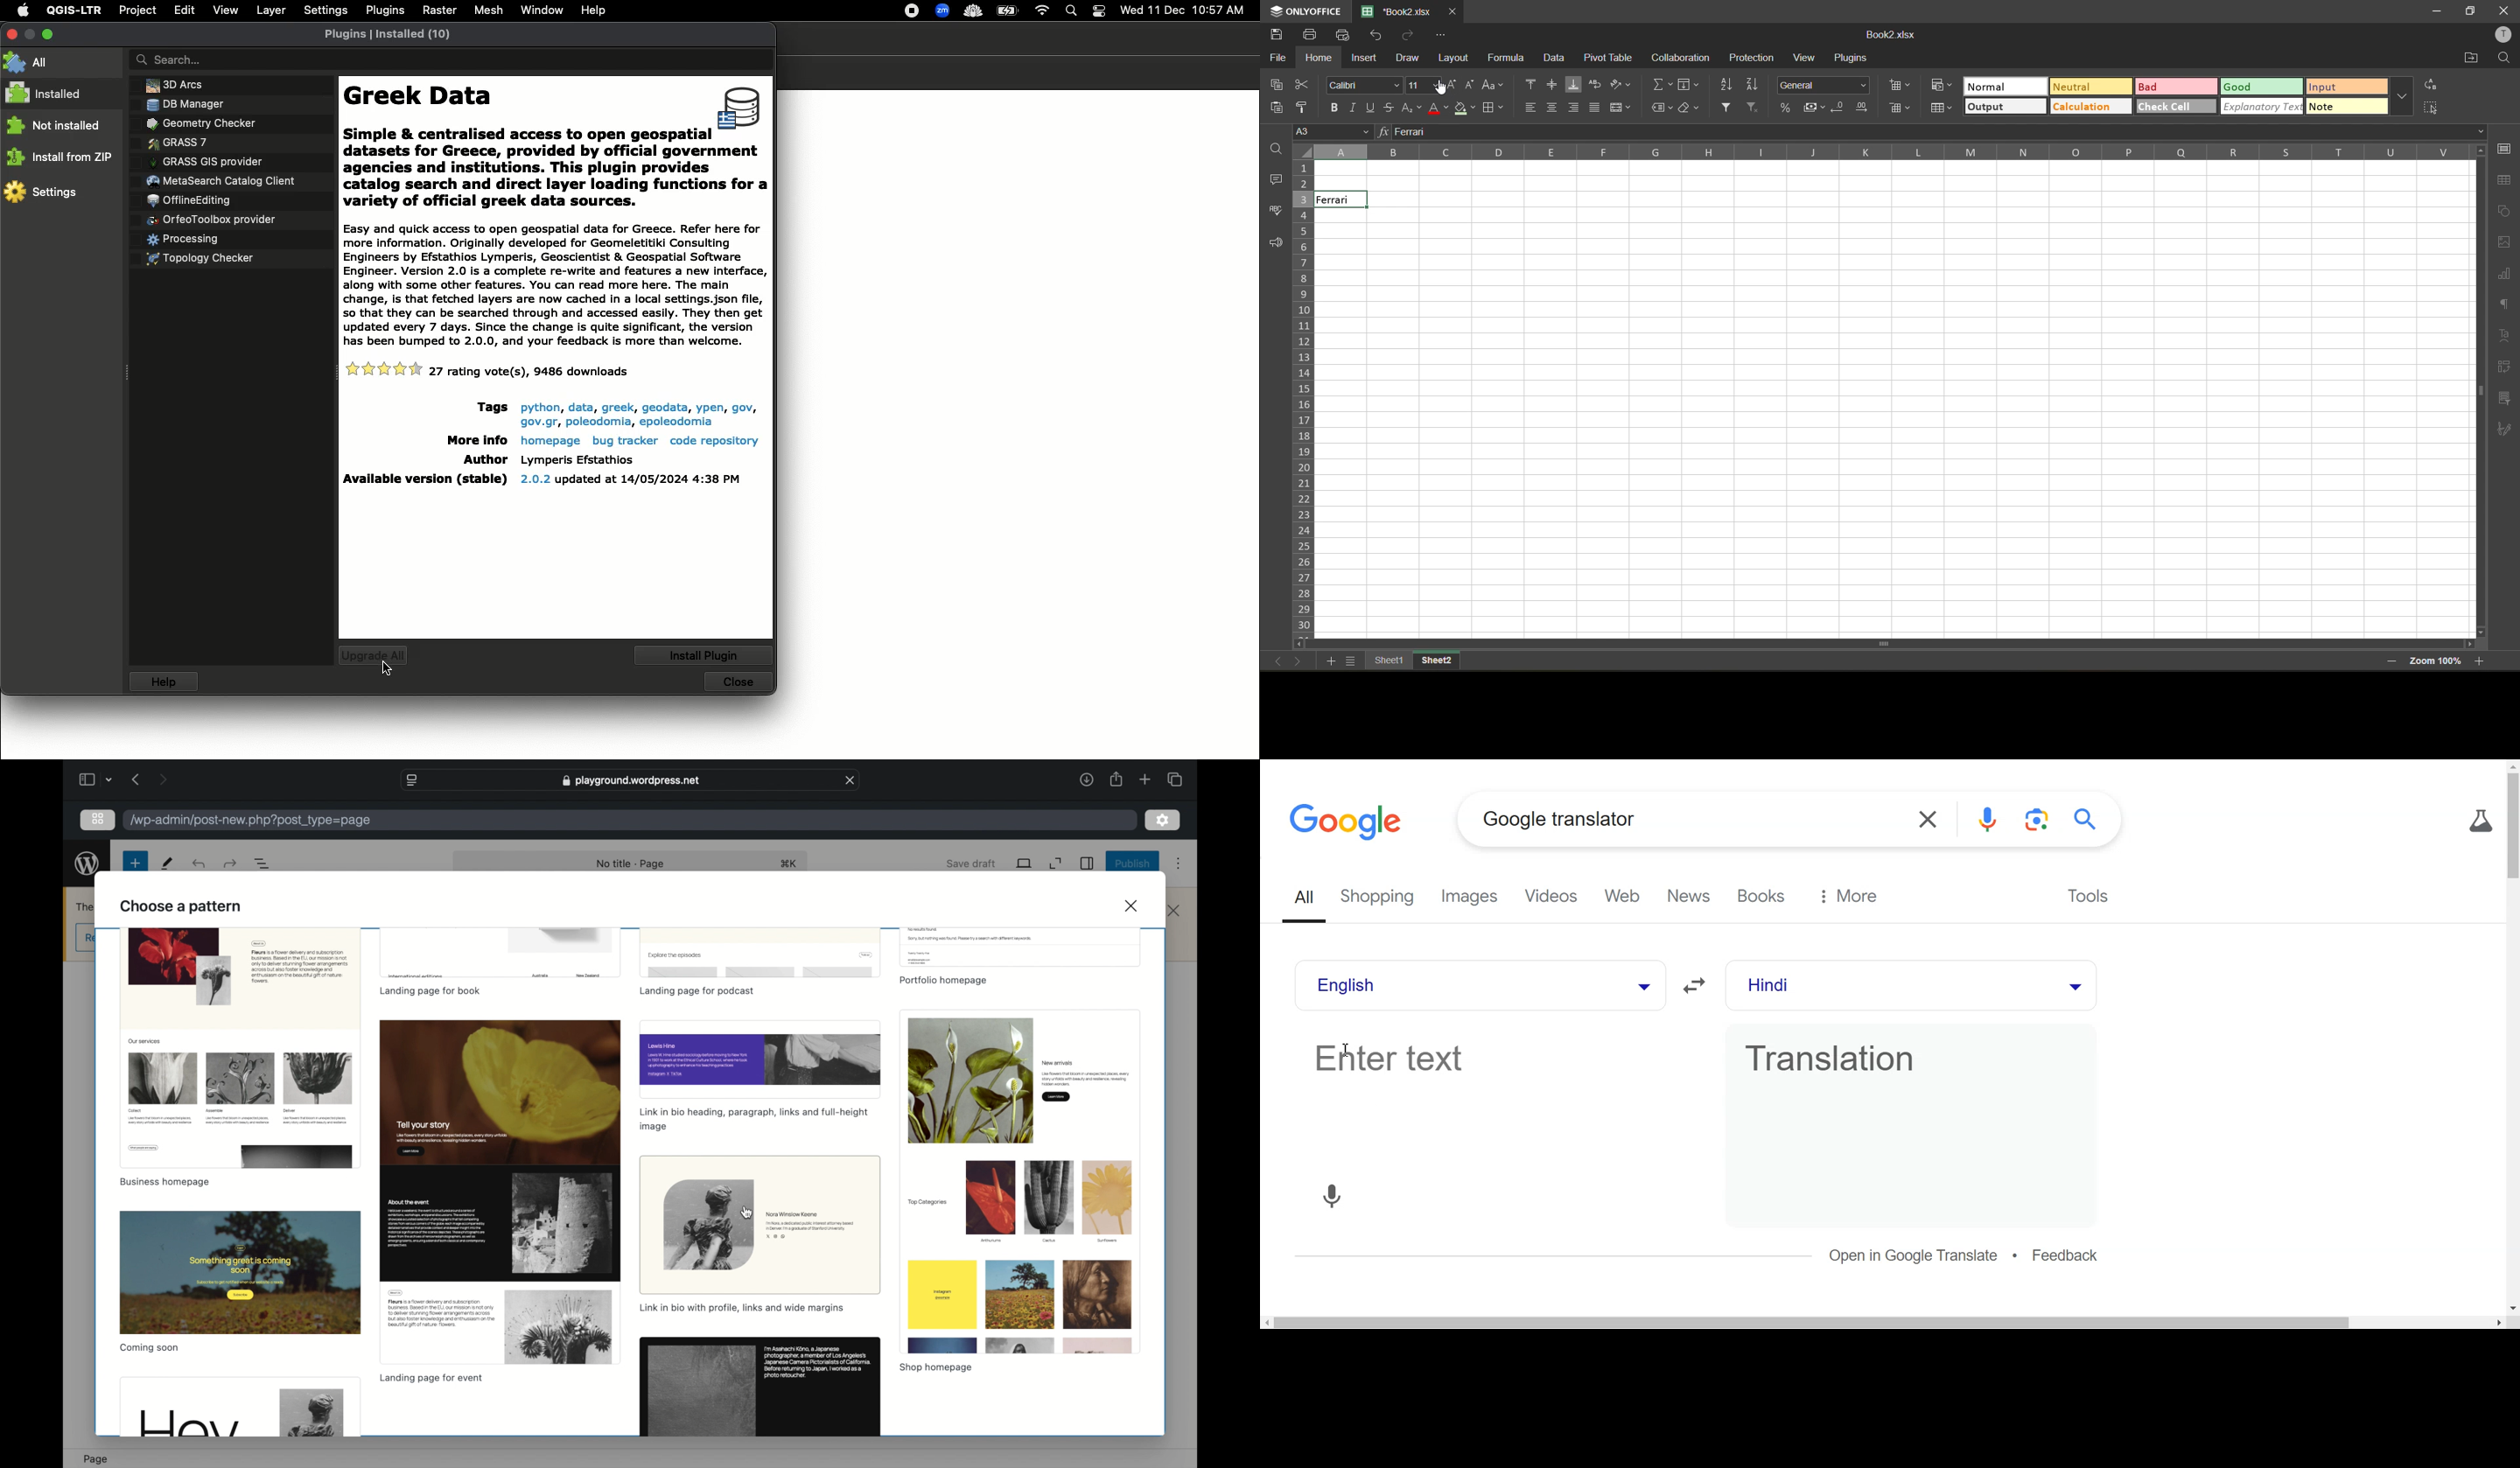 The height and width of the screenshot is (1484, 2520). What do you see at coordinates (1934, 132) in the screenshot?
I see `formula bar` at bounding box center [1934, 132].